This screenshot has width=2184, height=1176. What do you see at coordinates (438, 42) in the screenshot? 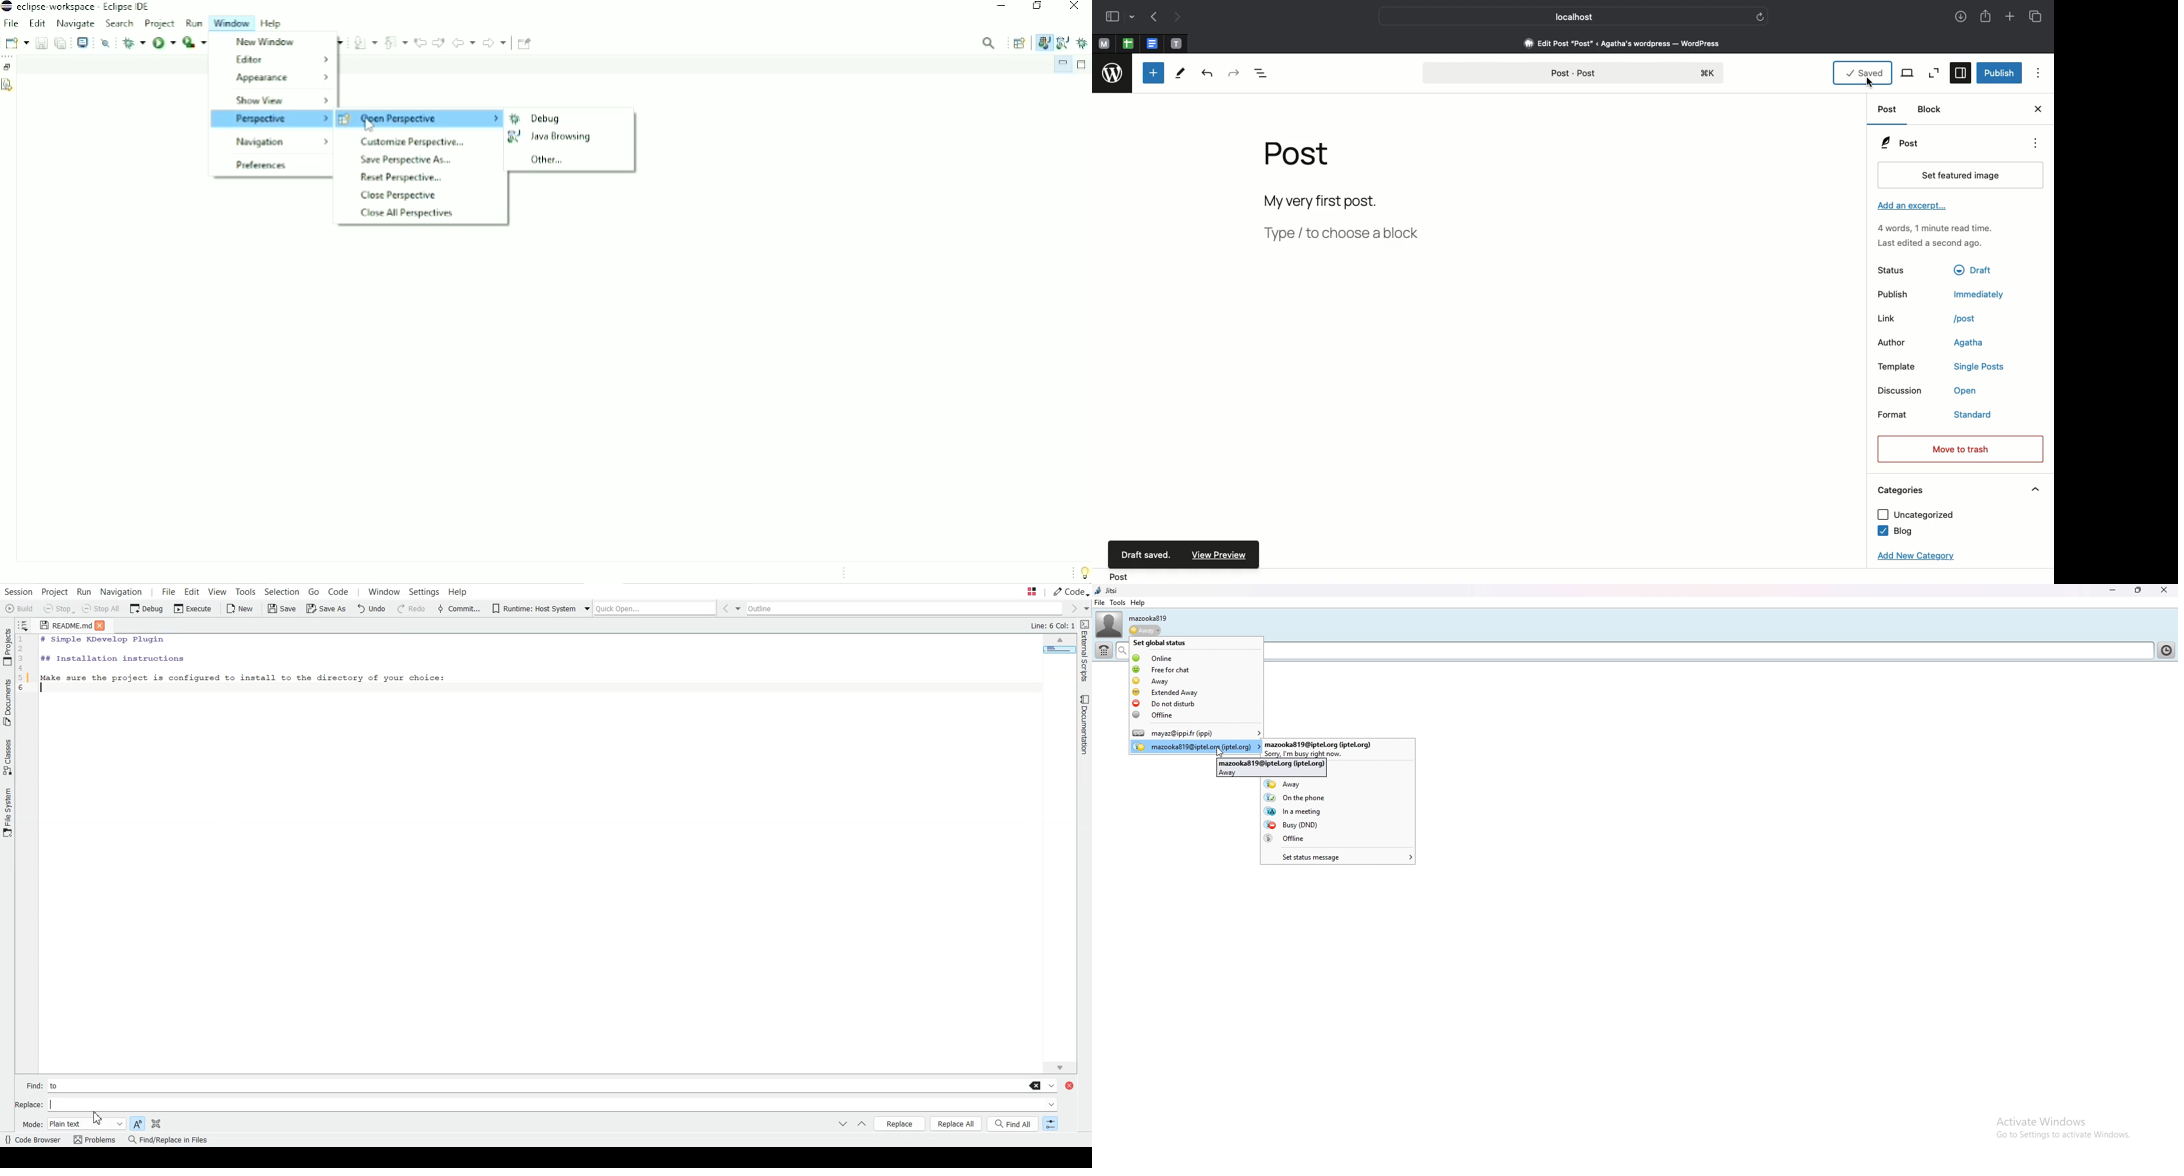
I see `Next edit location` at bounding box center [438, 42].